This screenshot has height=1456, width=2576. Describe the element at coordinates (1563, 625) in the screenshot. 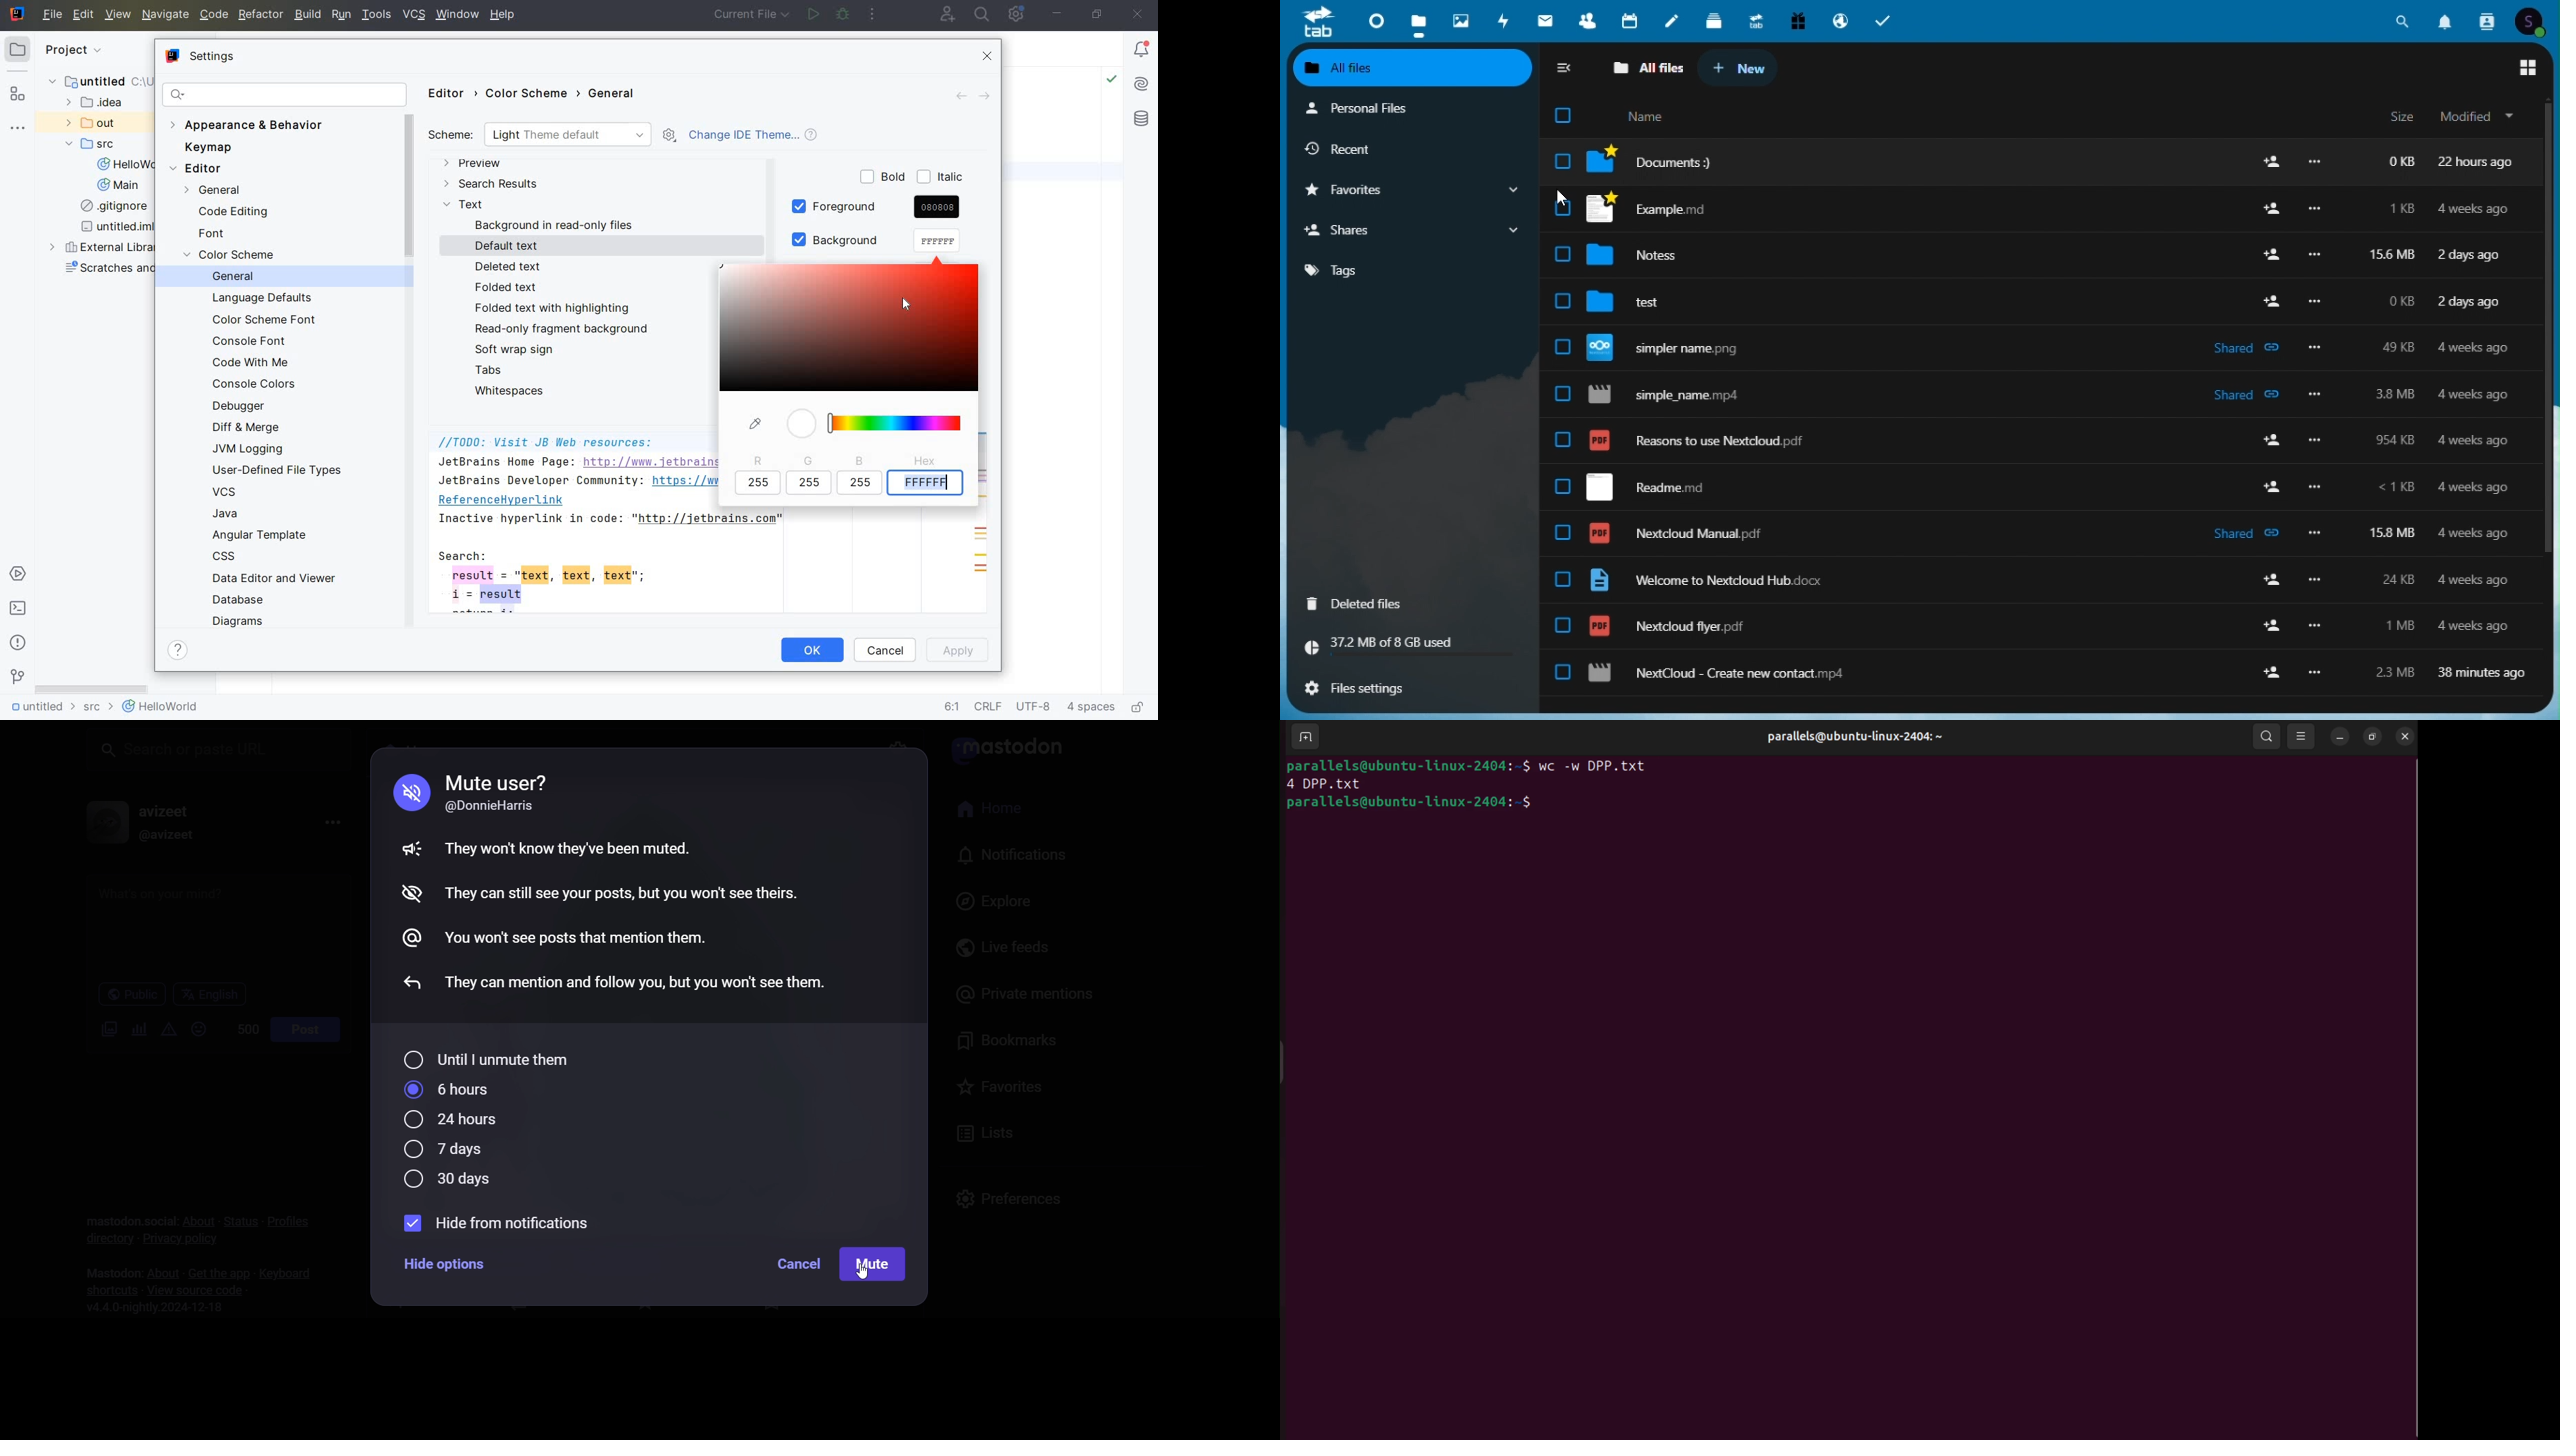

I see `check box` at that location.